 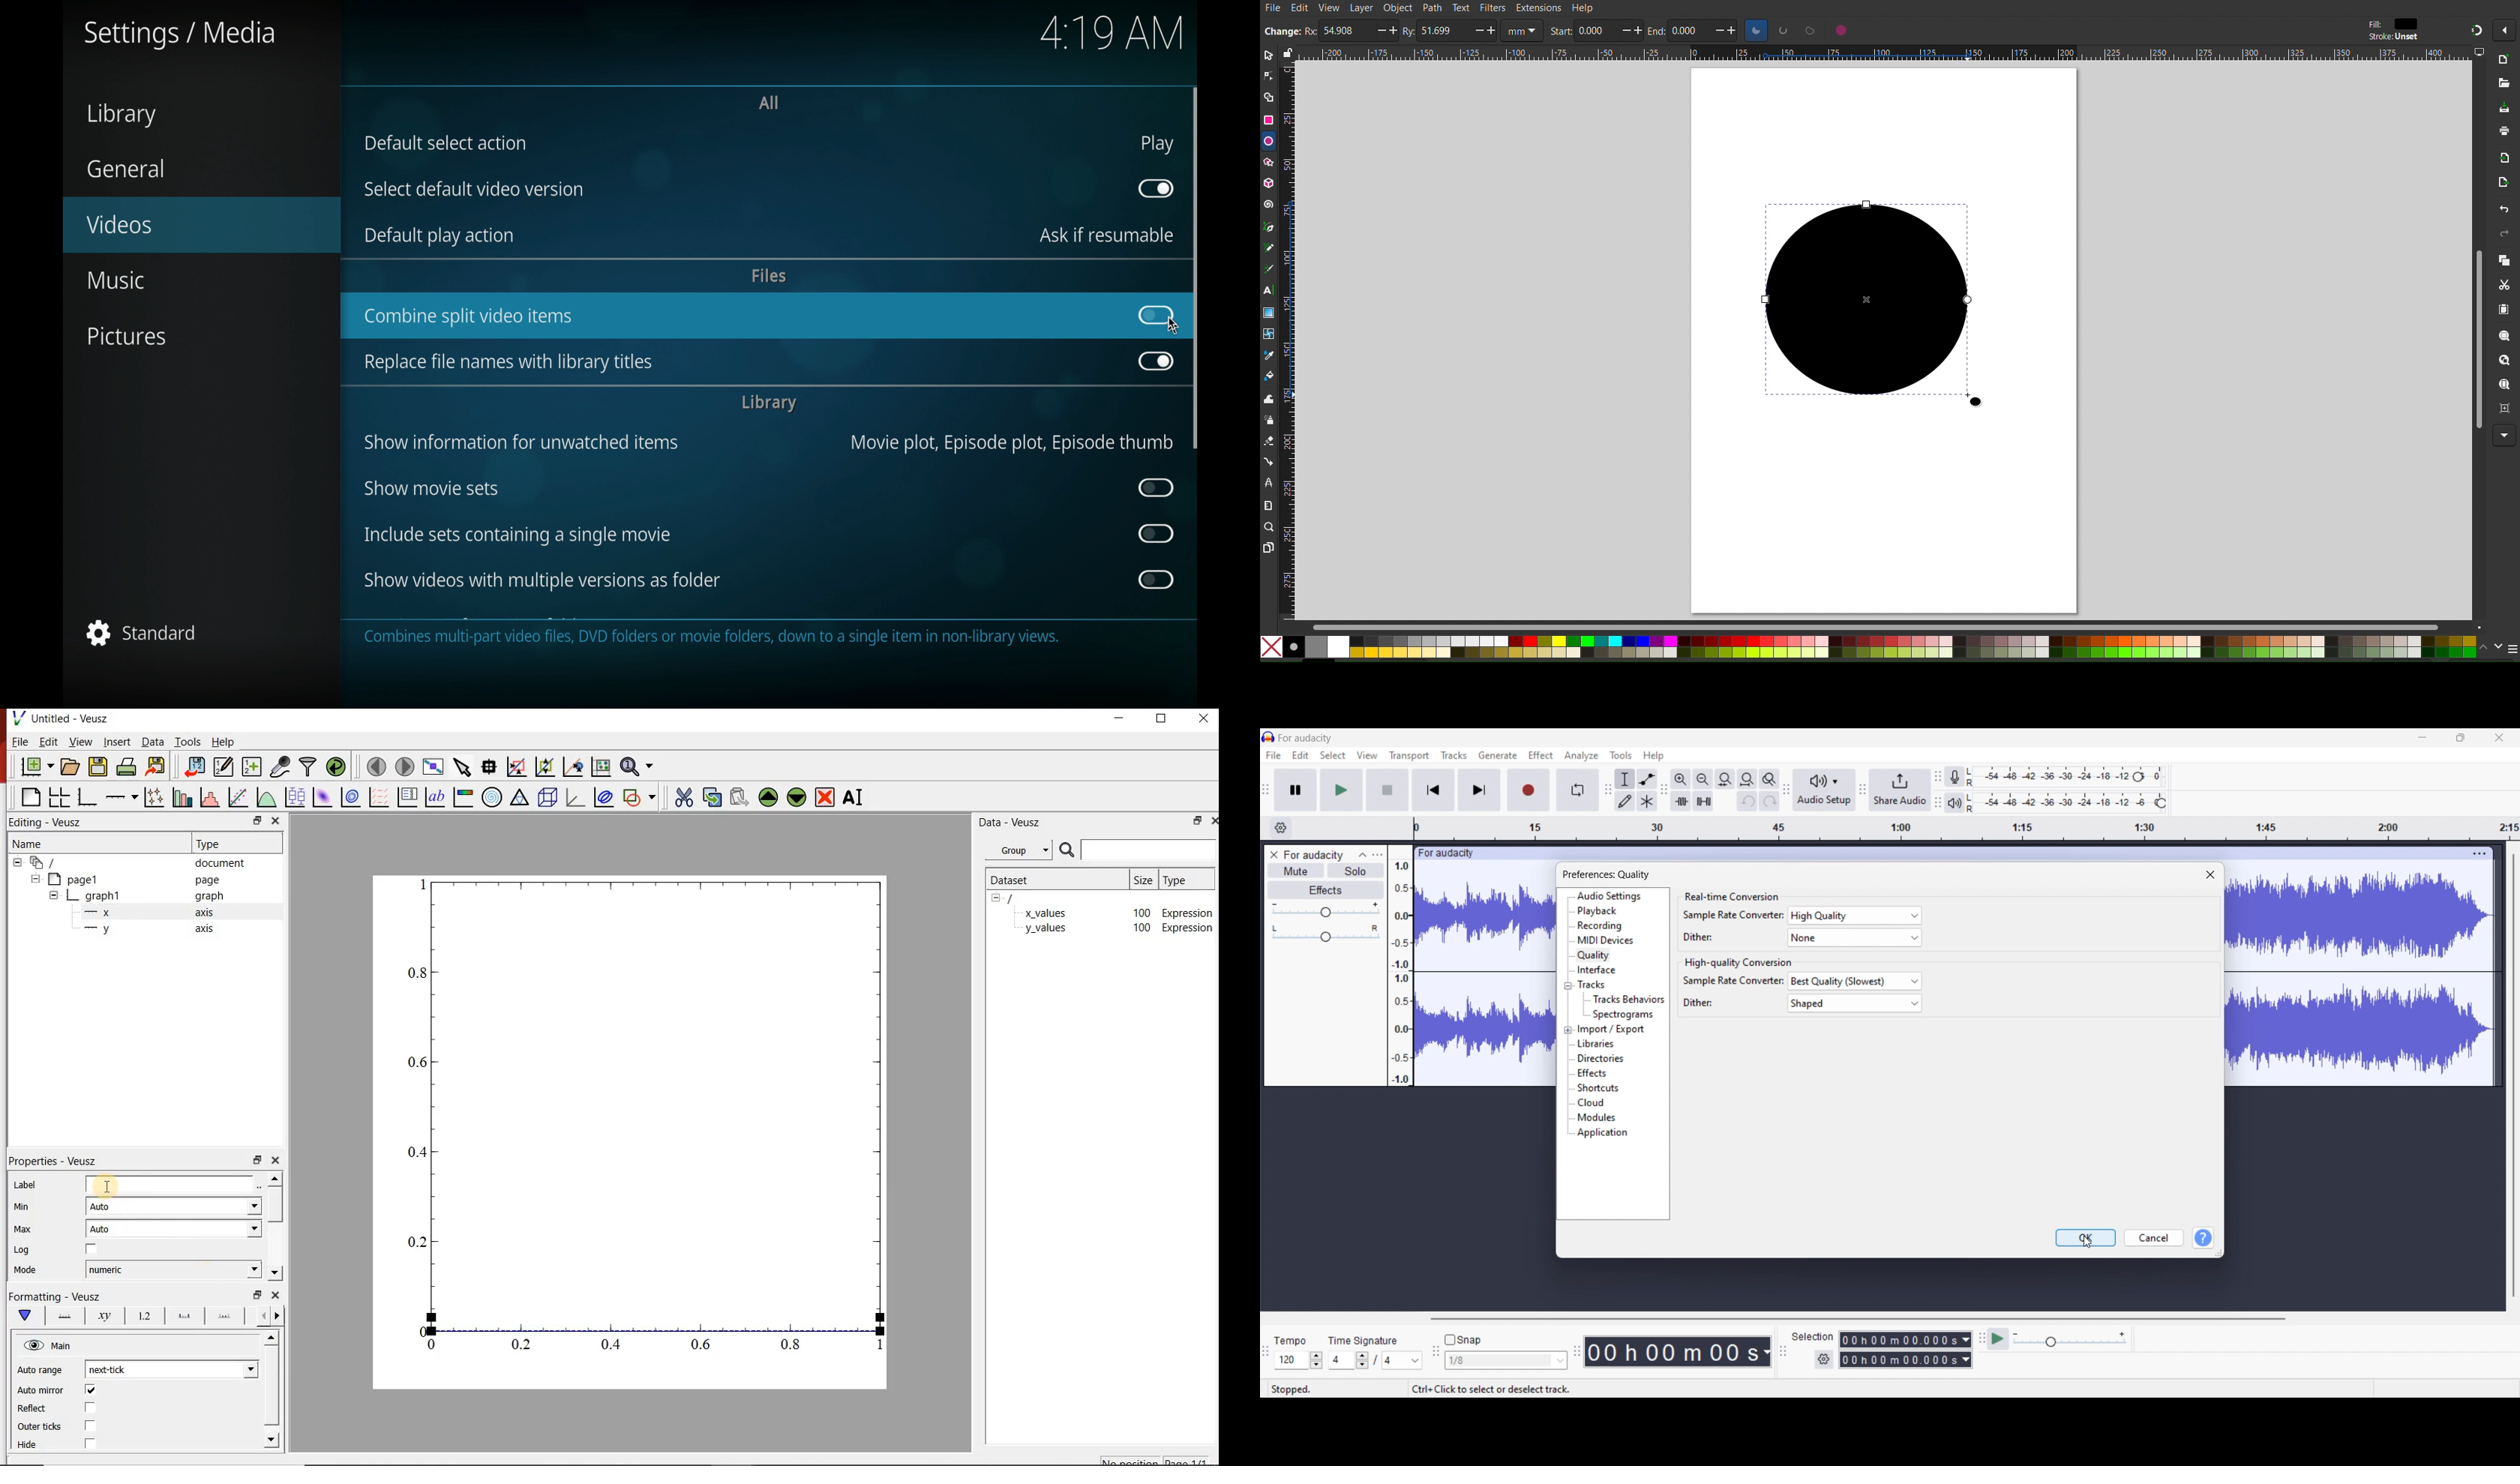 I want to click on cursor, so click(x=1986, y=404).